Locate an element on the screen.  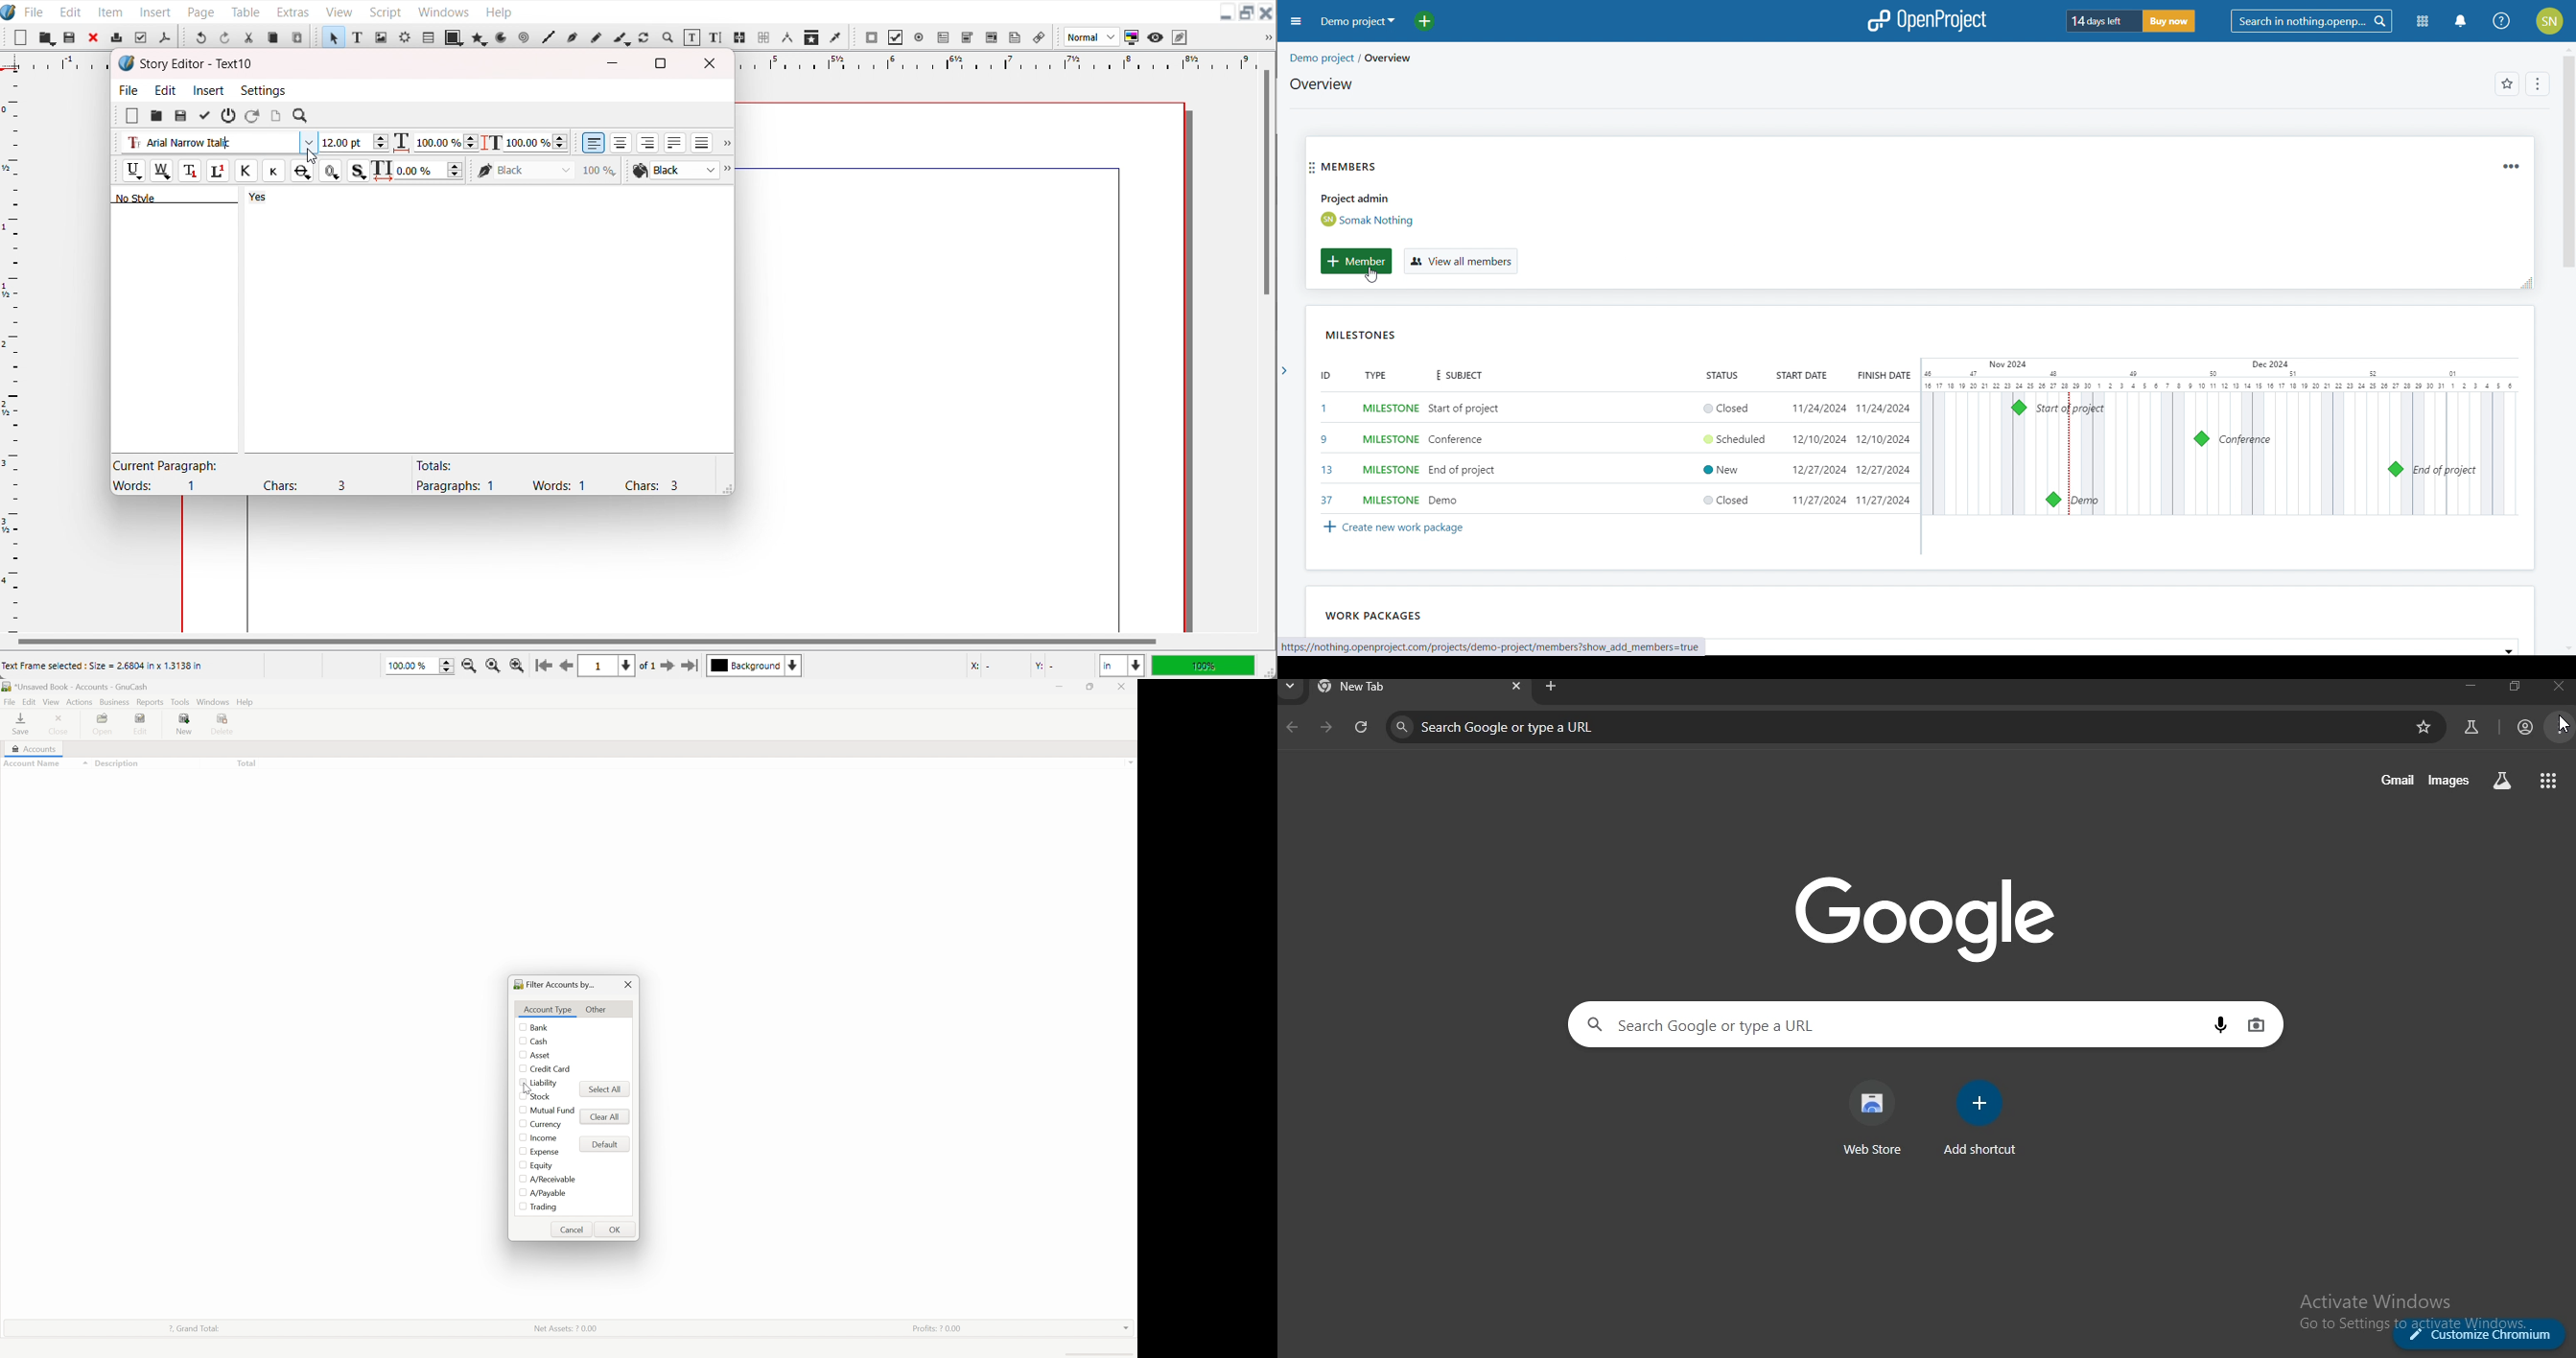
Checkbox is located at coordinates (521, 1208).